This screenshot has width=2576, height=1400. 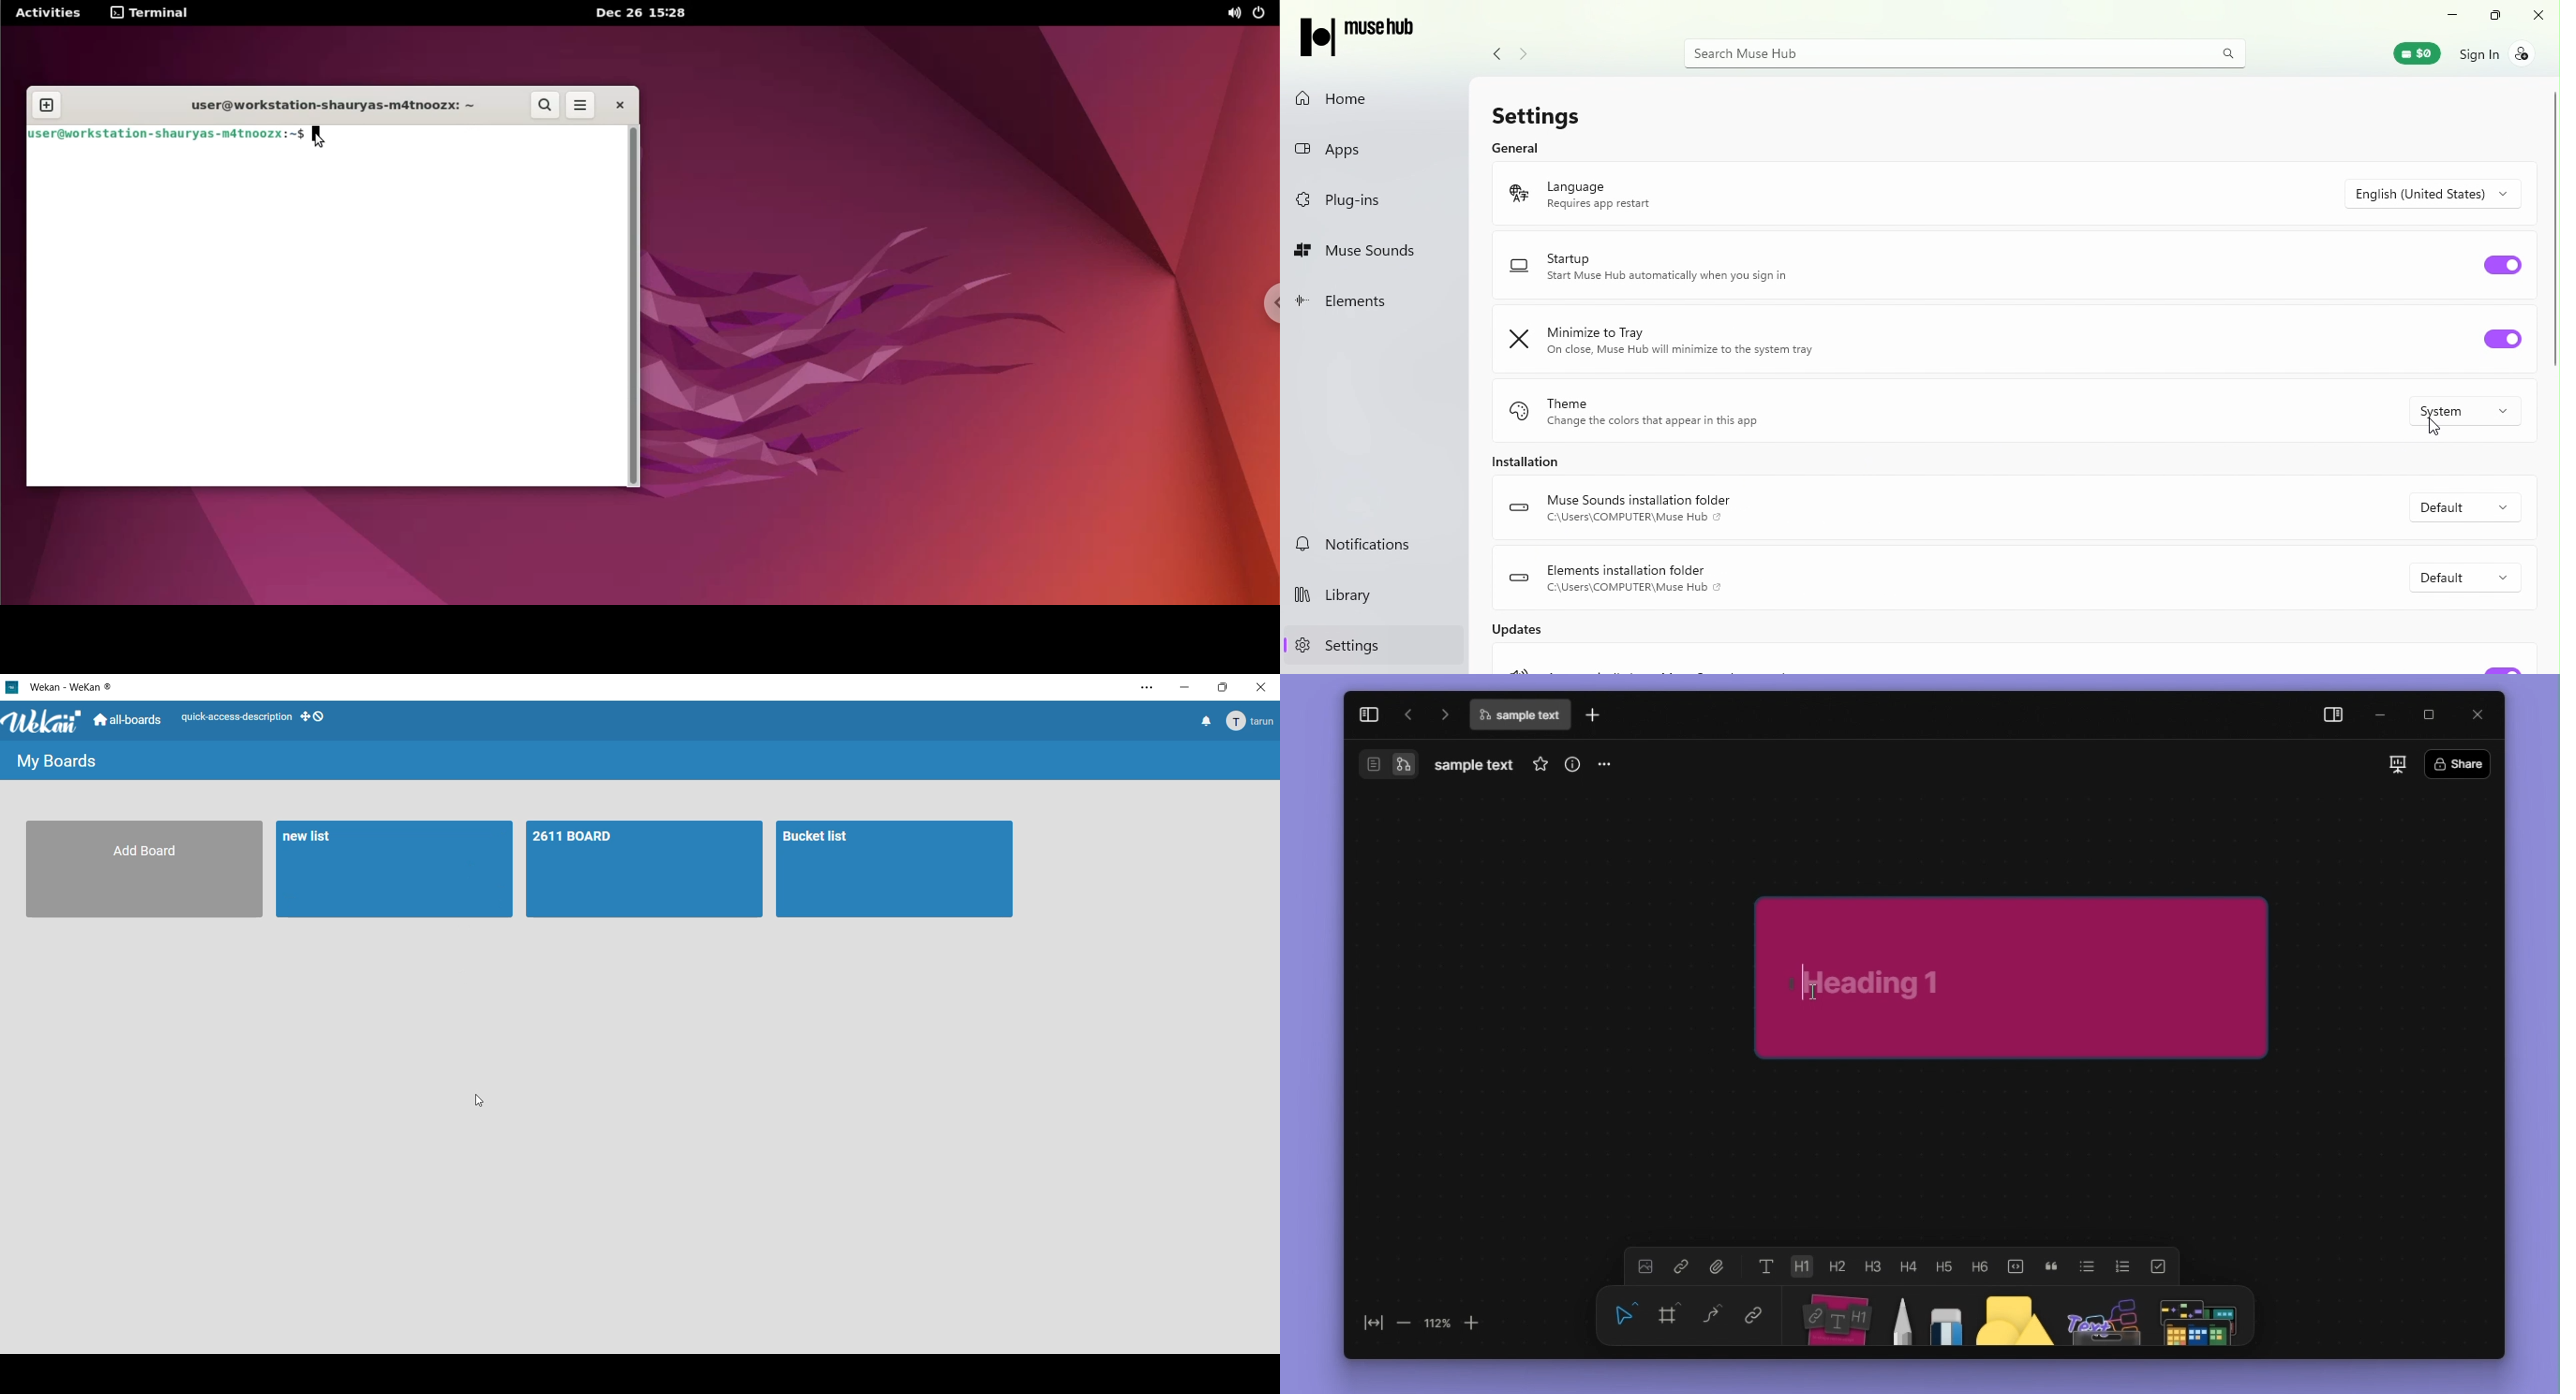 I want to click on Minimize to tray, so click(x=1699, y=342).